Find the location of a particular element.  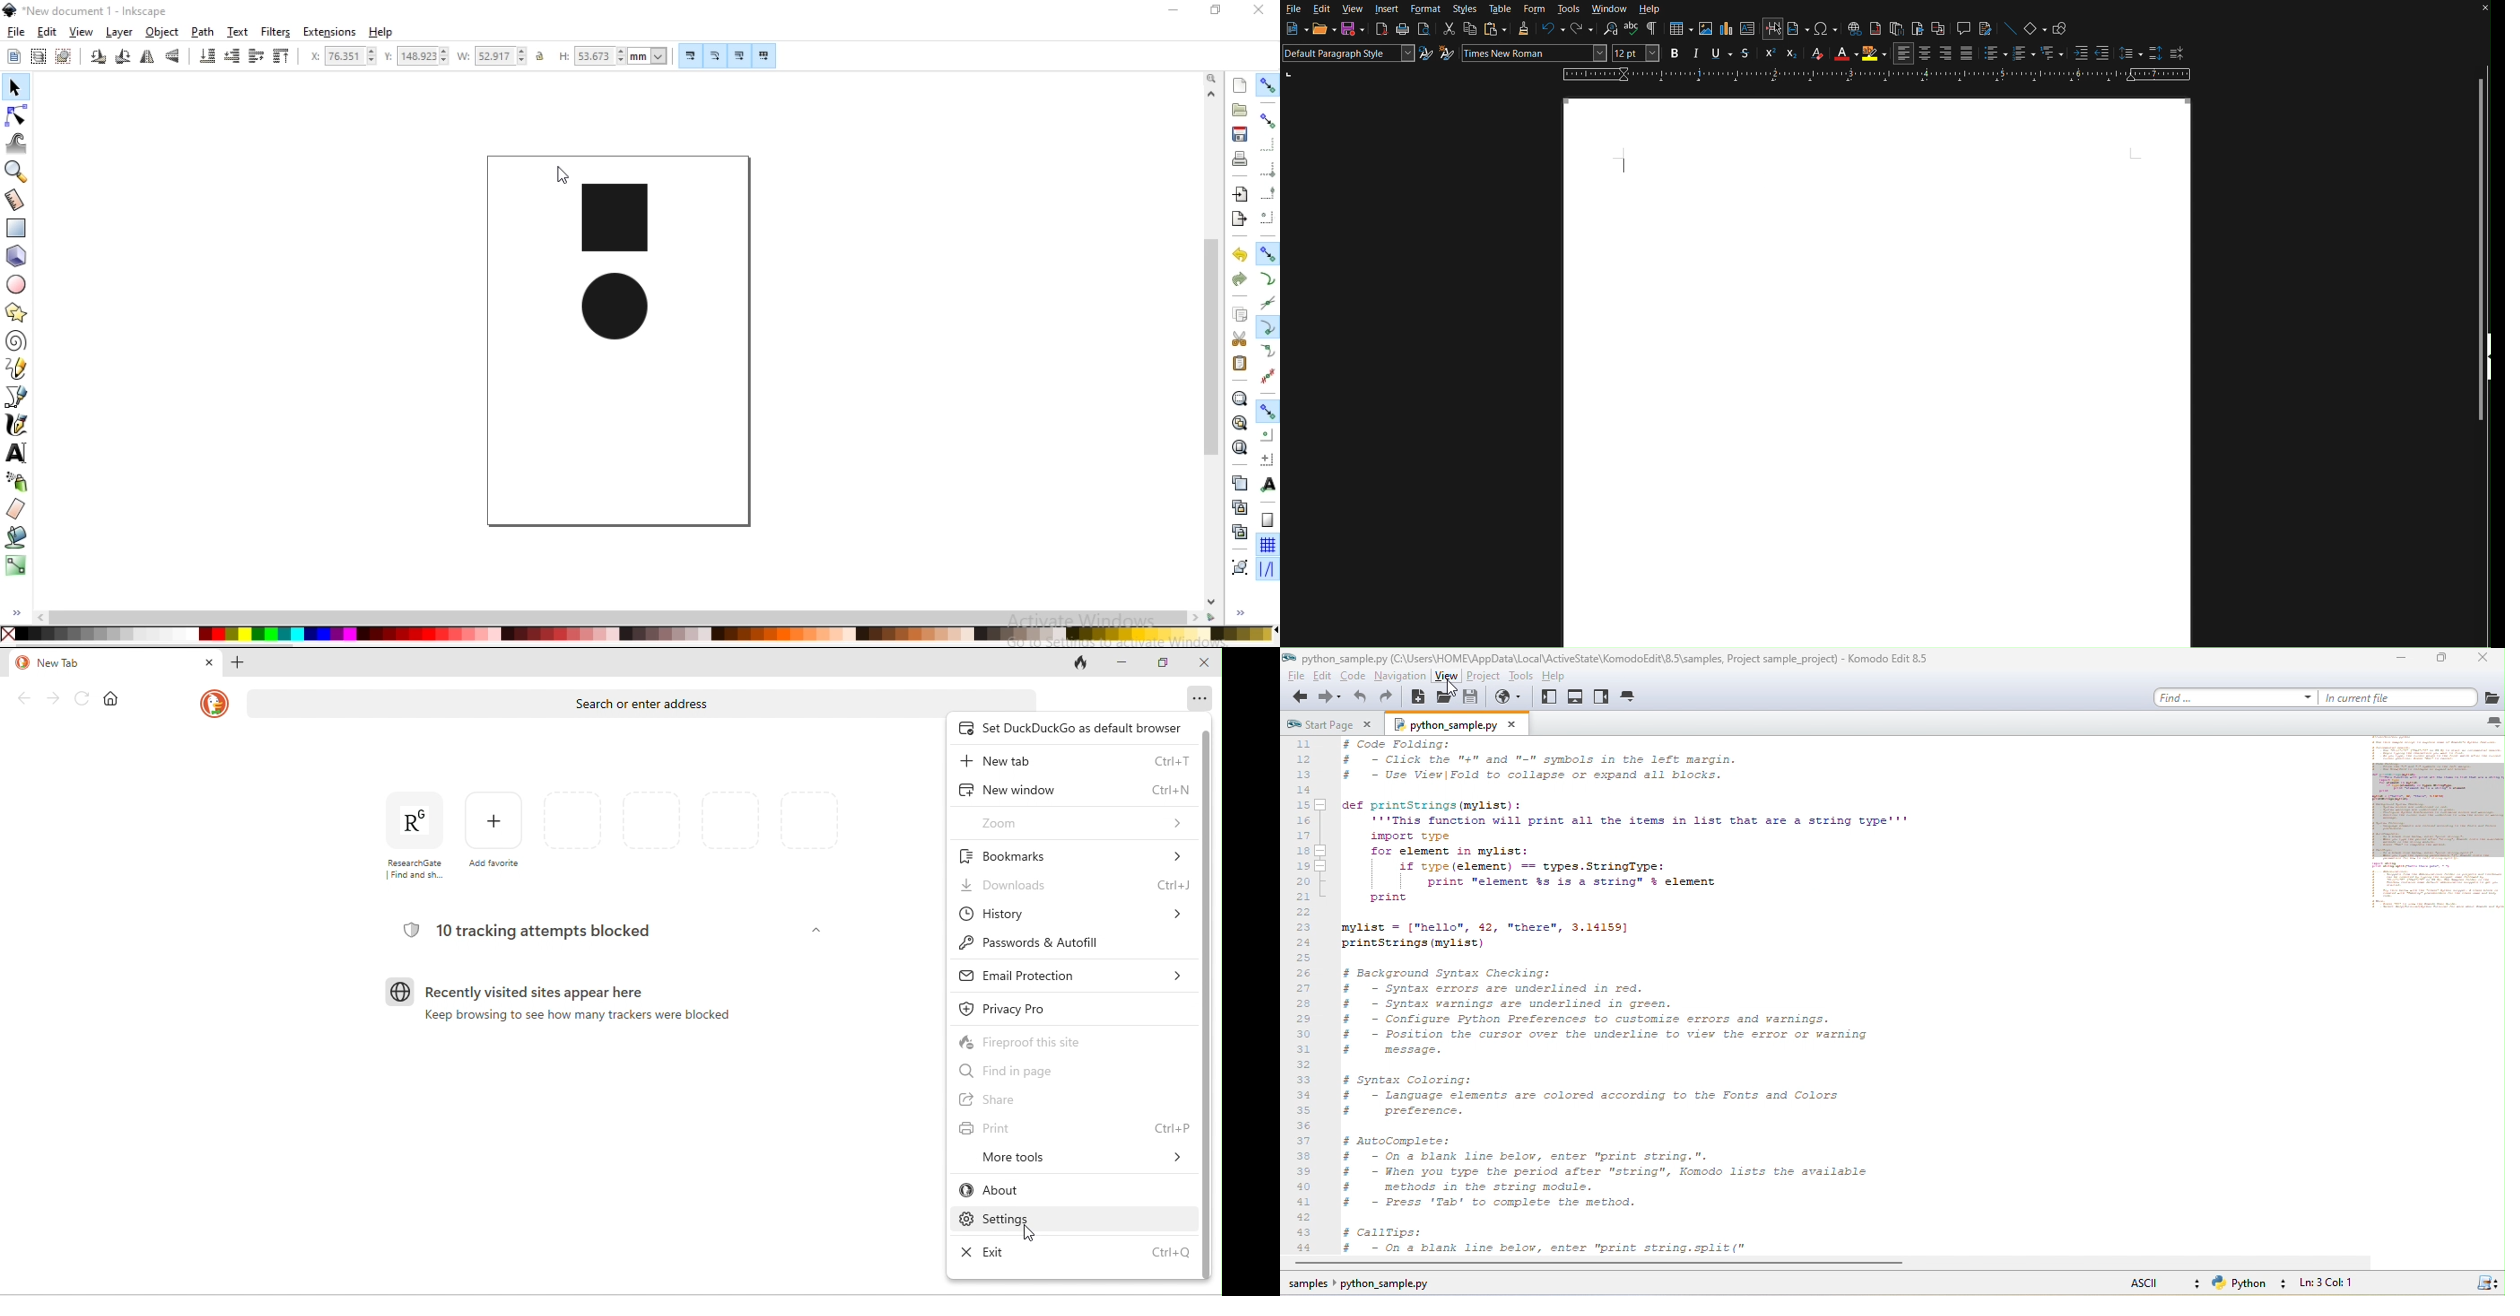

Align Center is located at coordinates (1926, 54).